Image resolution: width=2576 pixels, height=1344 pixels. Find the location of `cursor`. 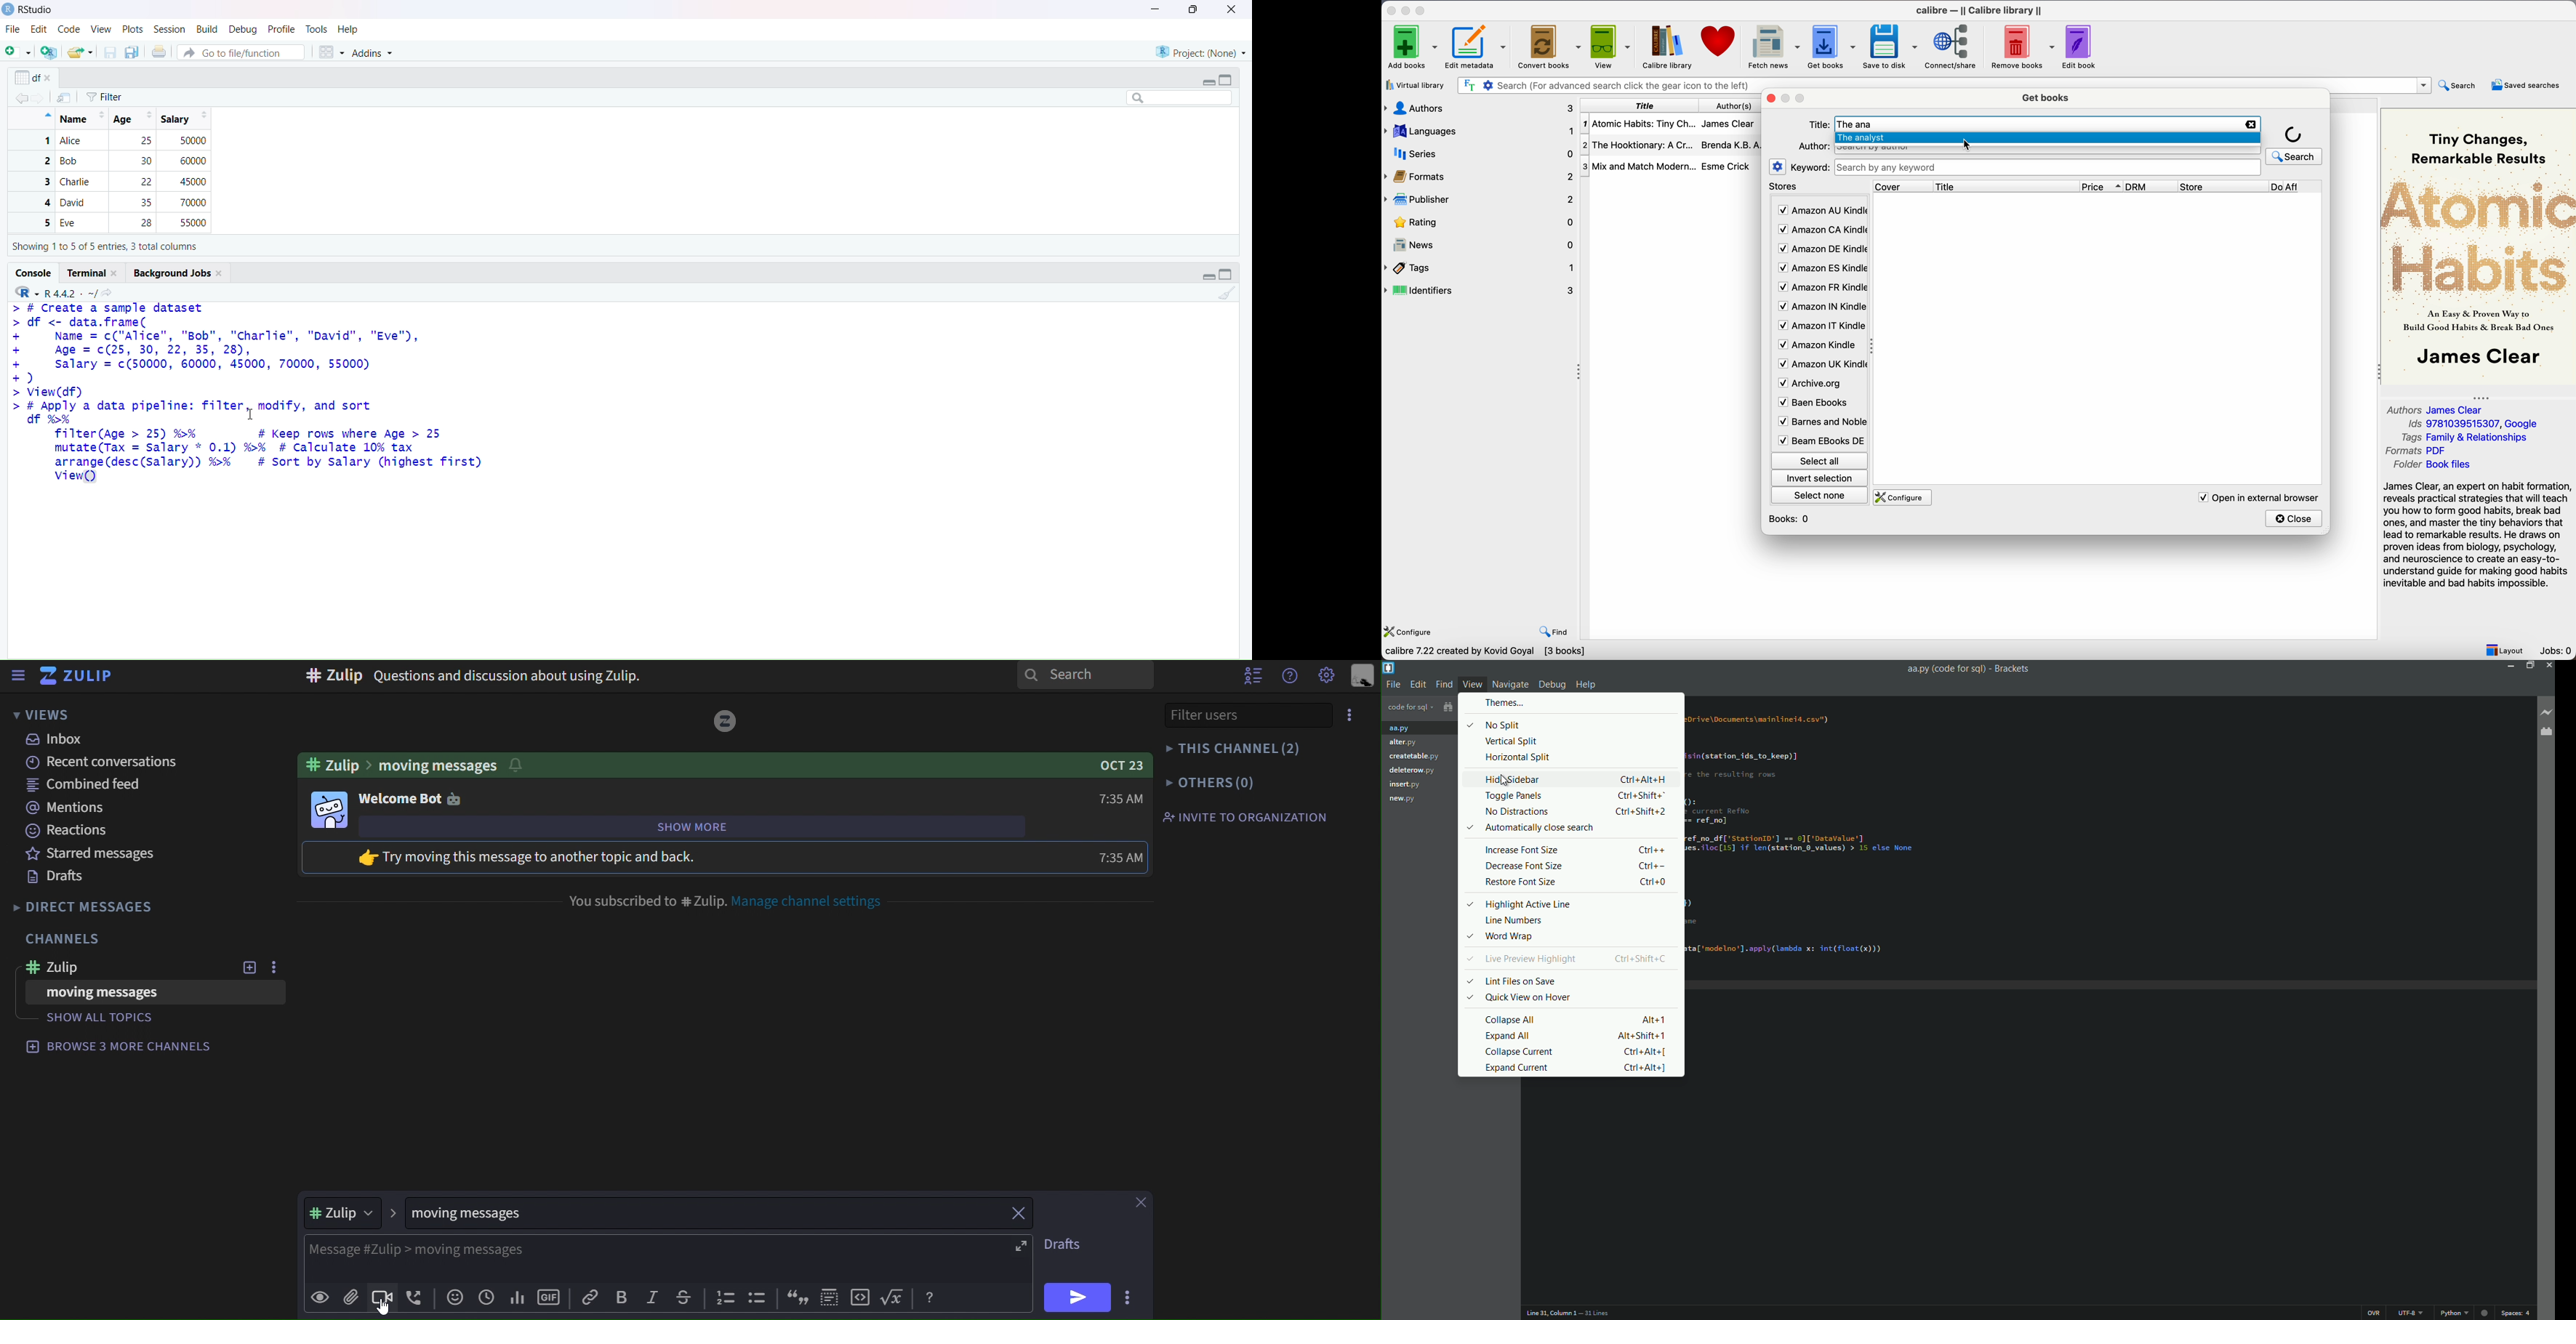

cursor is located at coordinates (388, 1309).